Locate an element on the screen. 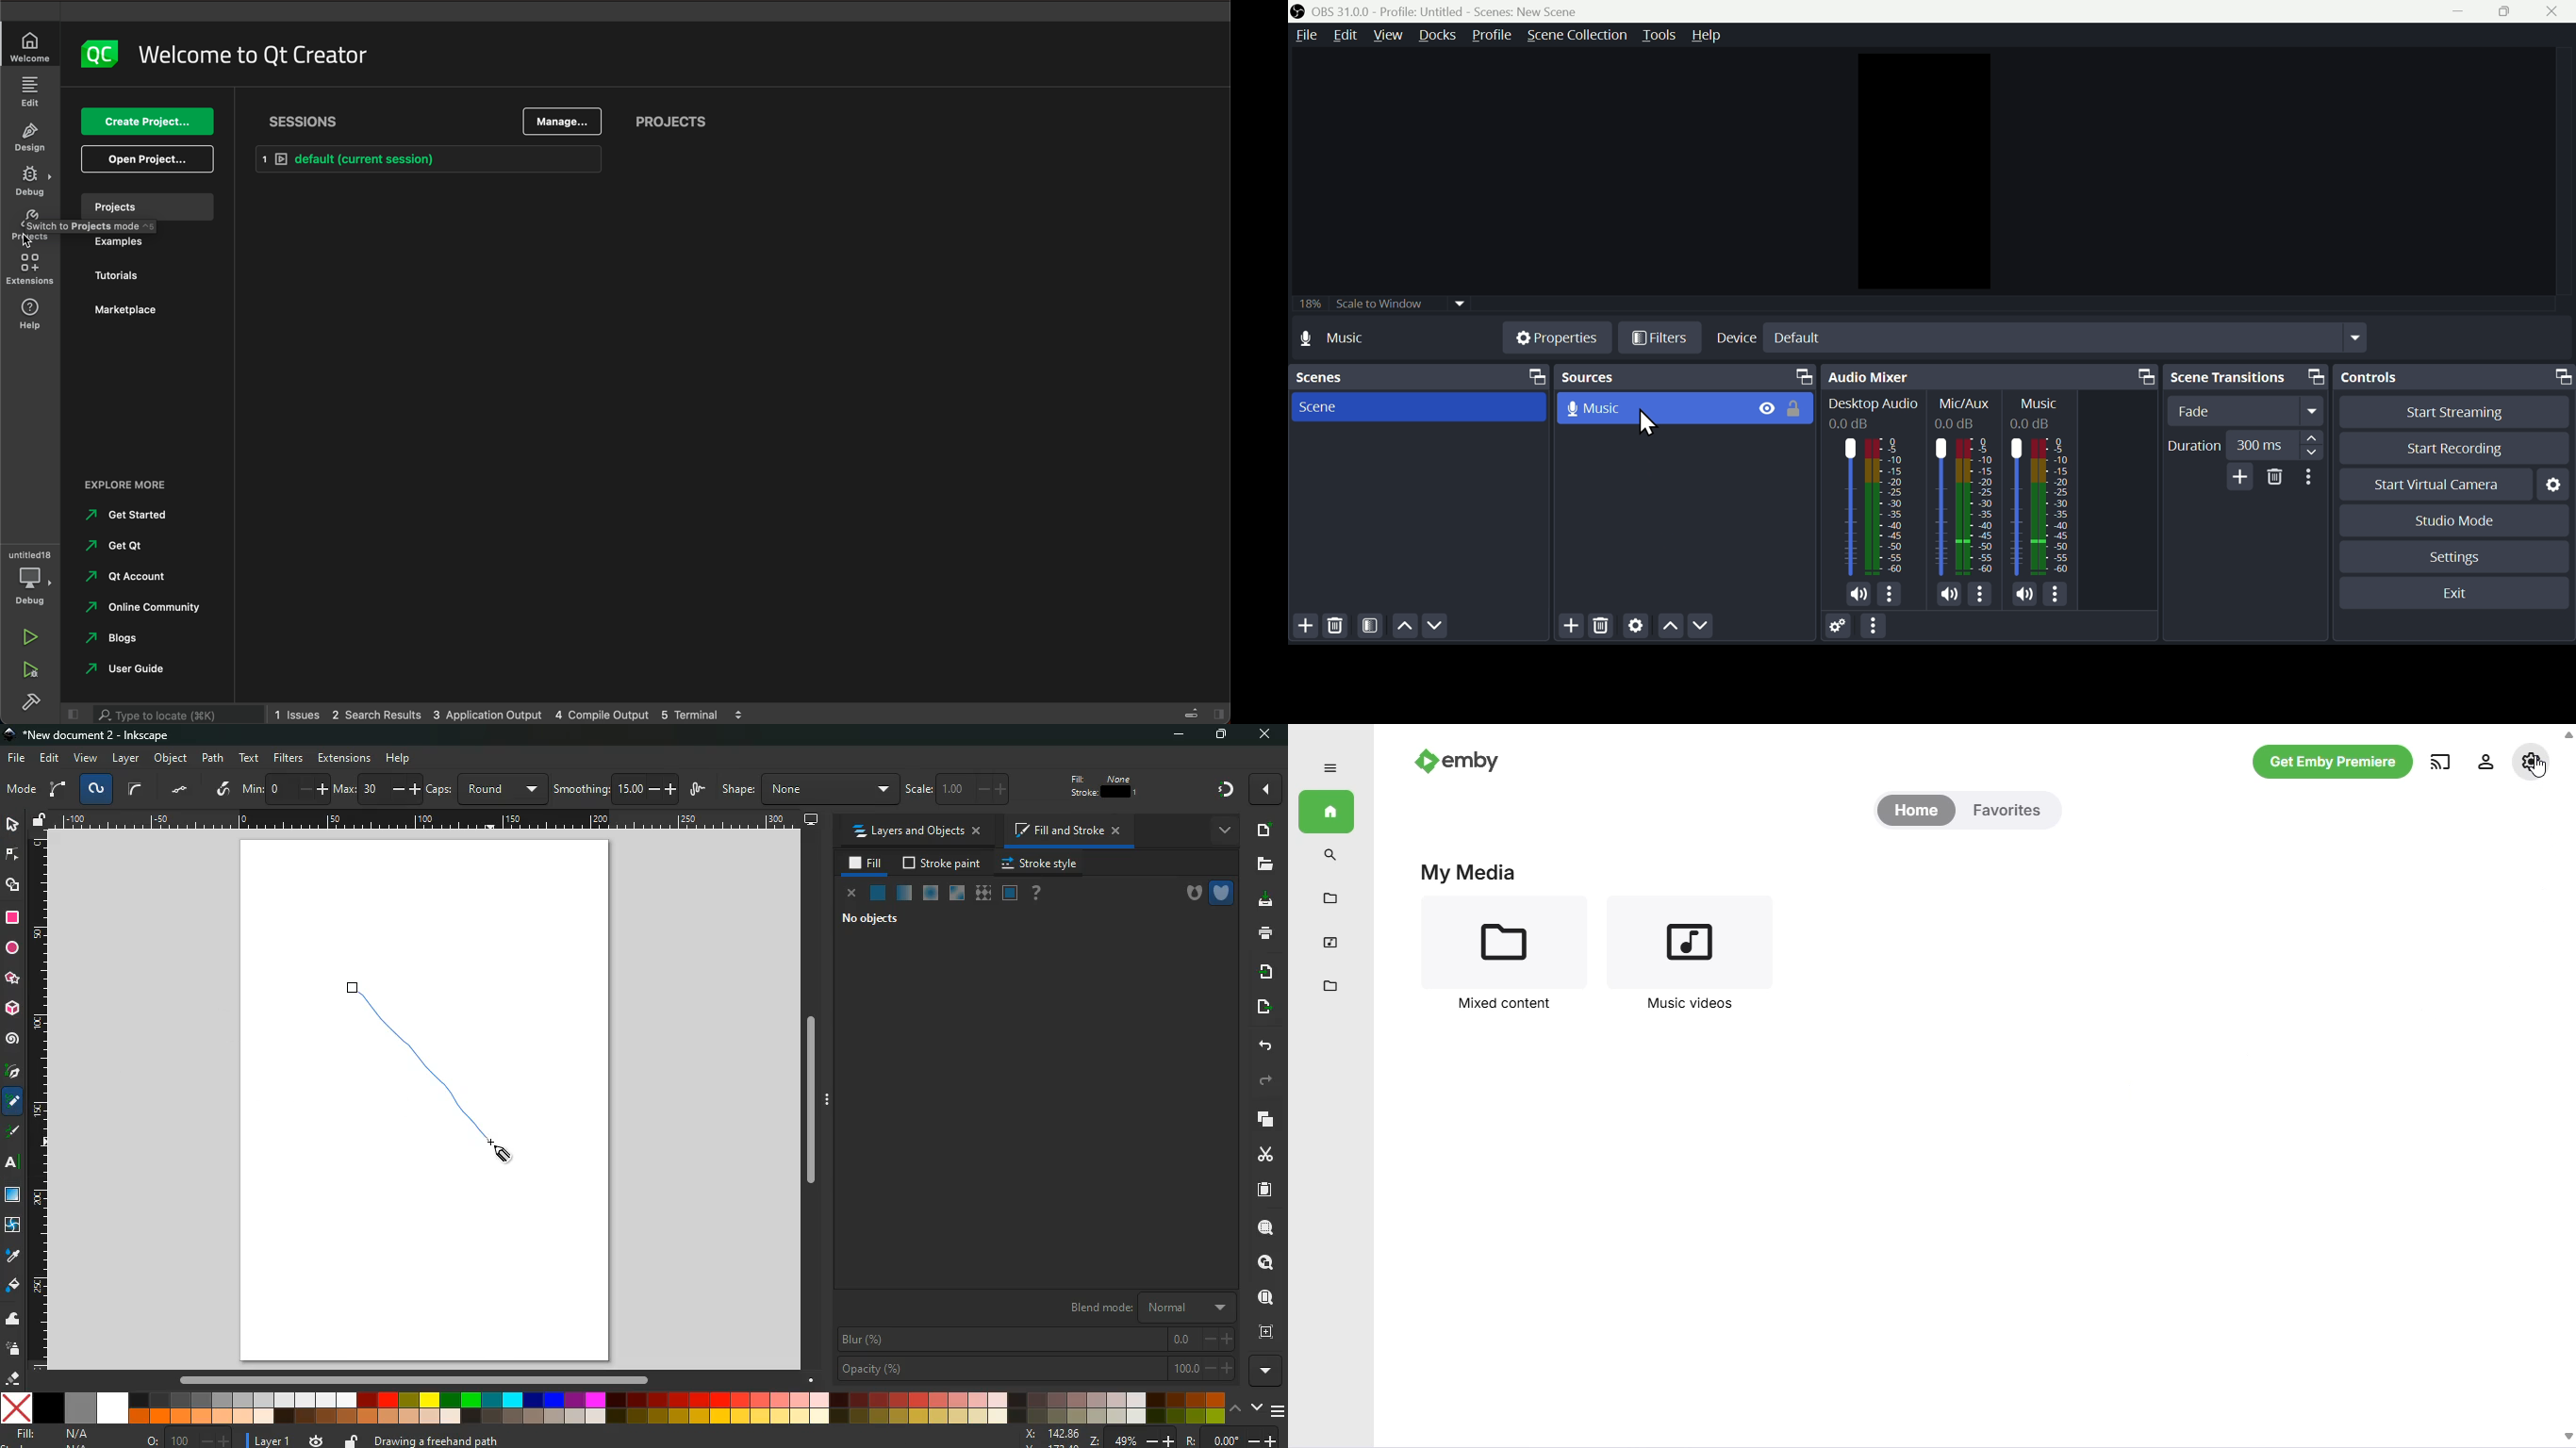  marketplace is located at coordinates (126, 311).